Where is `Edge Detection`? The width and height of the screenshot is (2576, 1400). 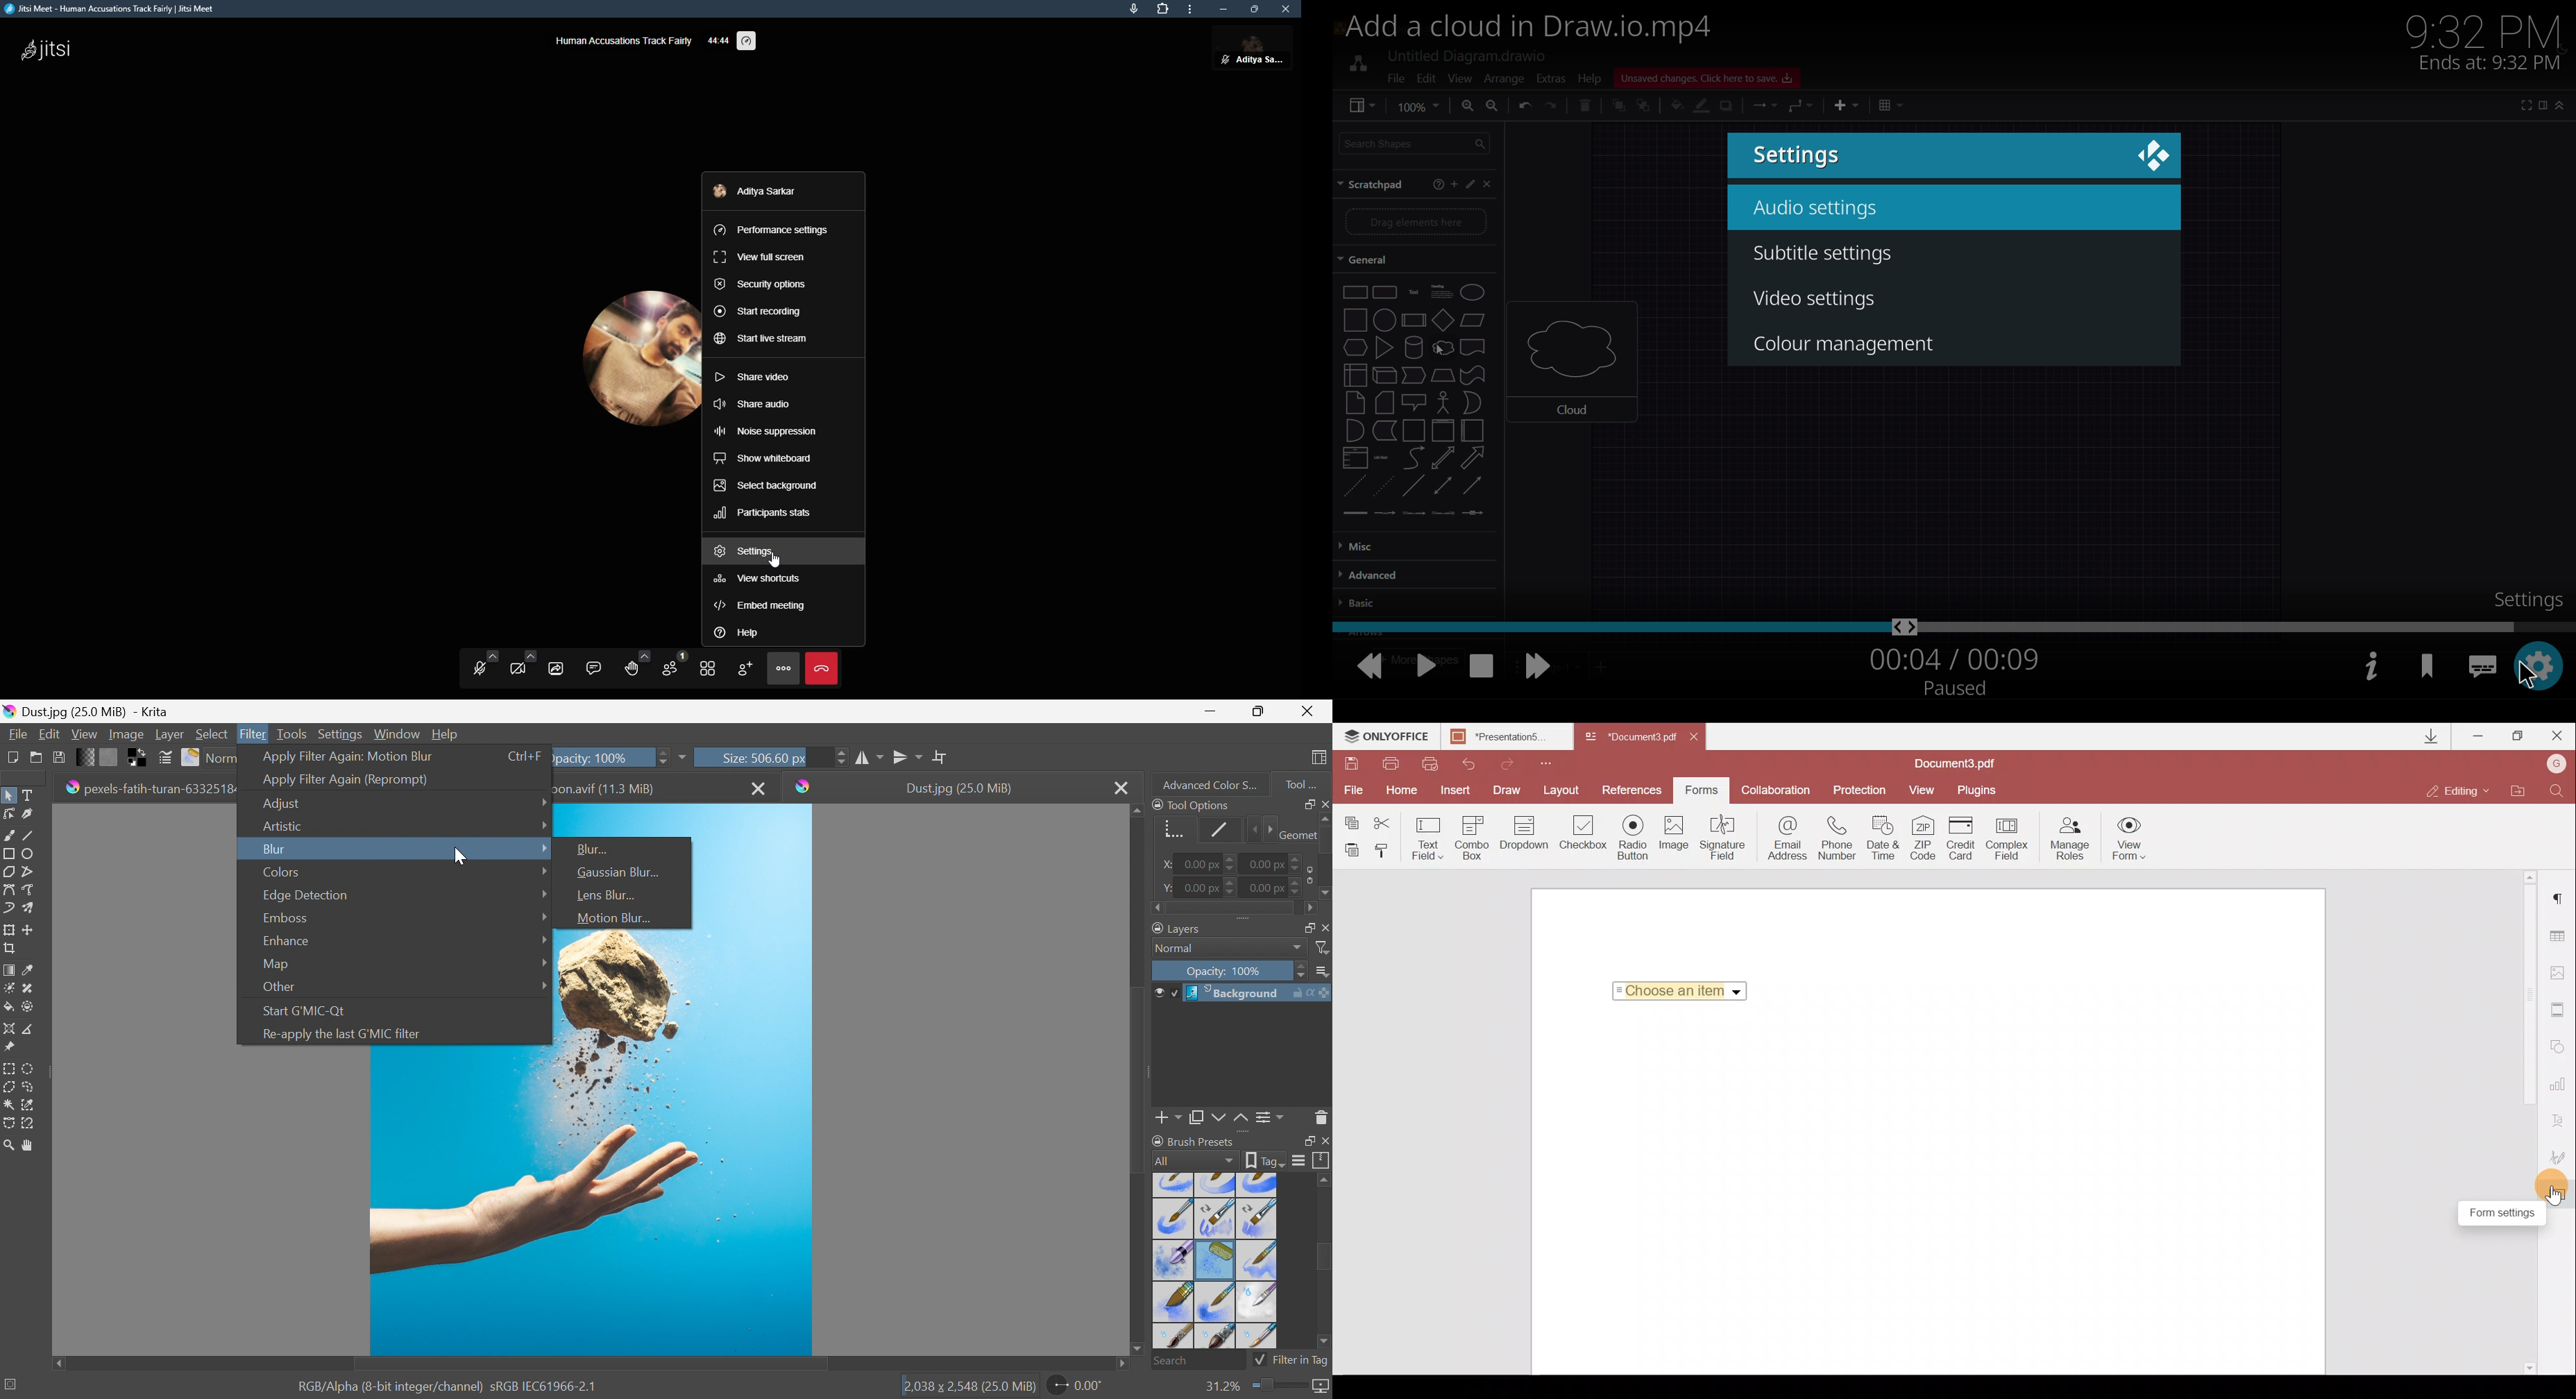
Edge Detection is located at coordinates (306, 895).